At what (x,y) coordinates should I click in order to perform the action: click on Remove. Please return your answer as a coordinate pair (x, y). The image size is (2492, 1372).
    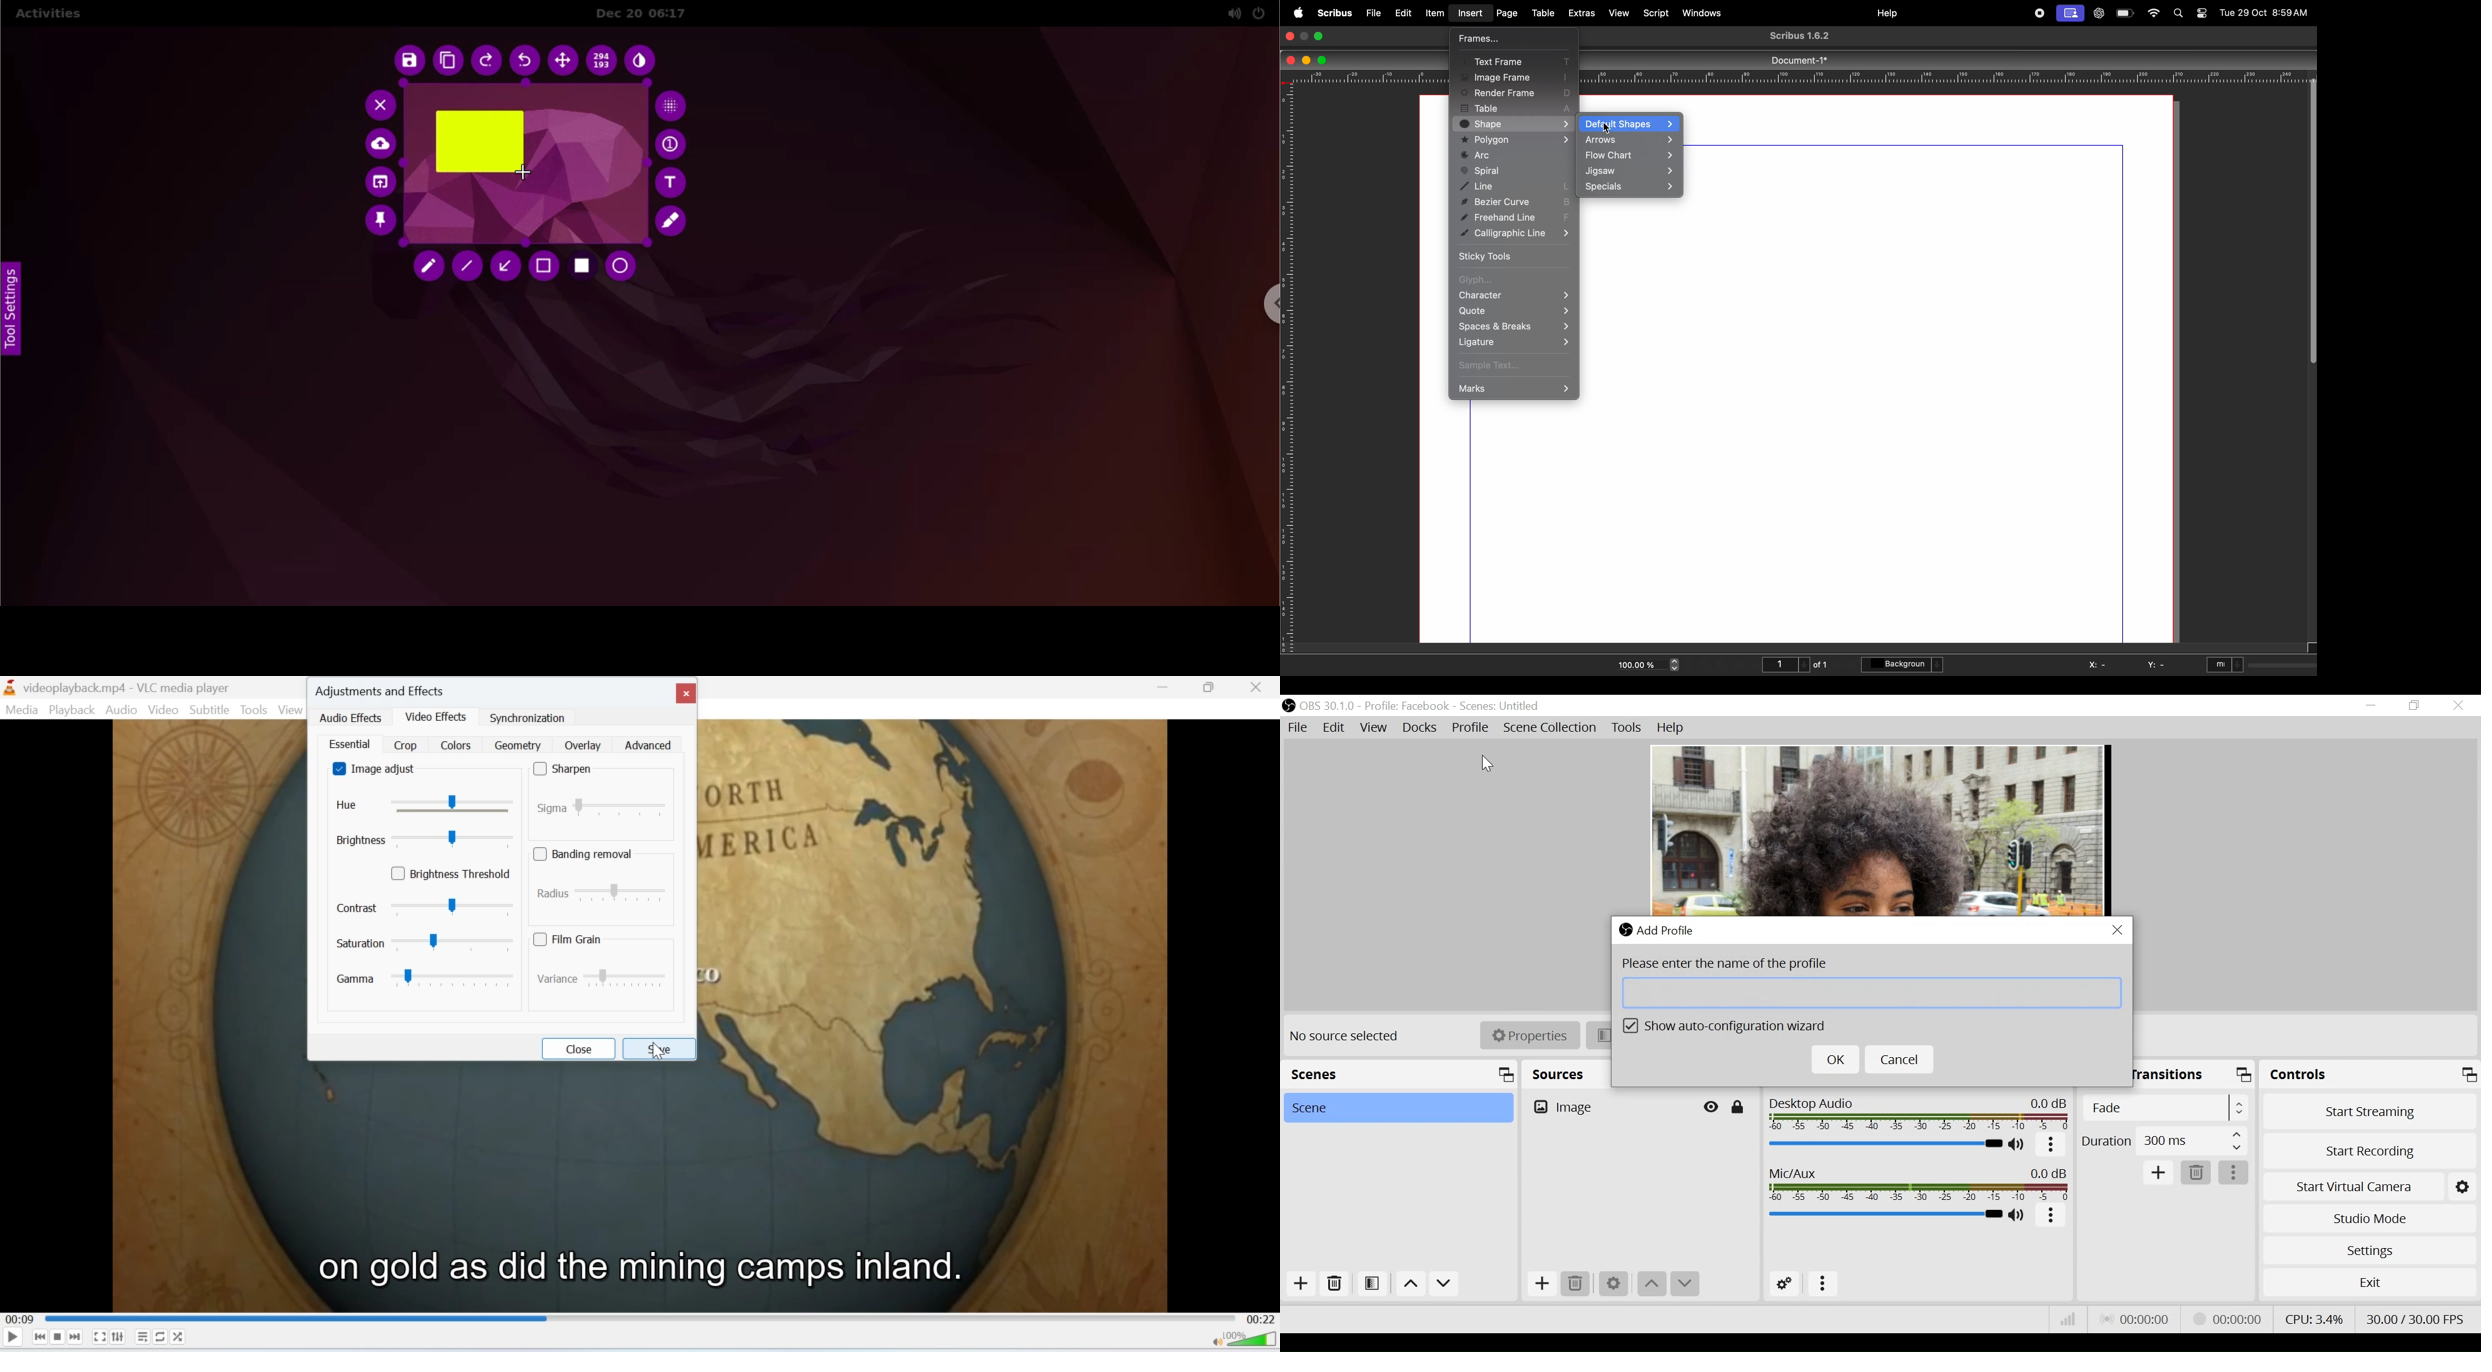
    Looking at the image, I should click on (1333, 1286).